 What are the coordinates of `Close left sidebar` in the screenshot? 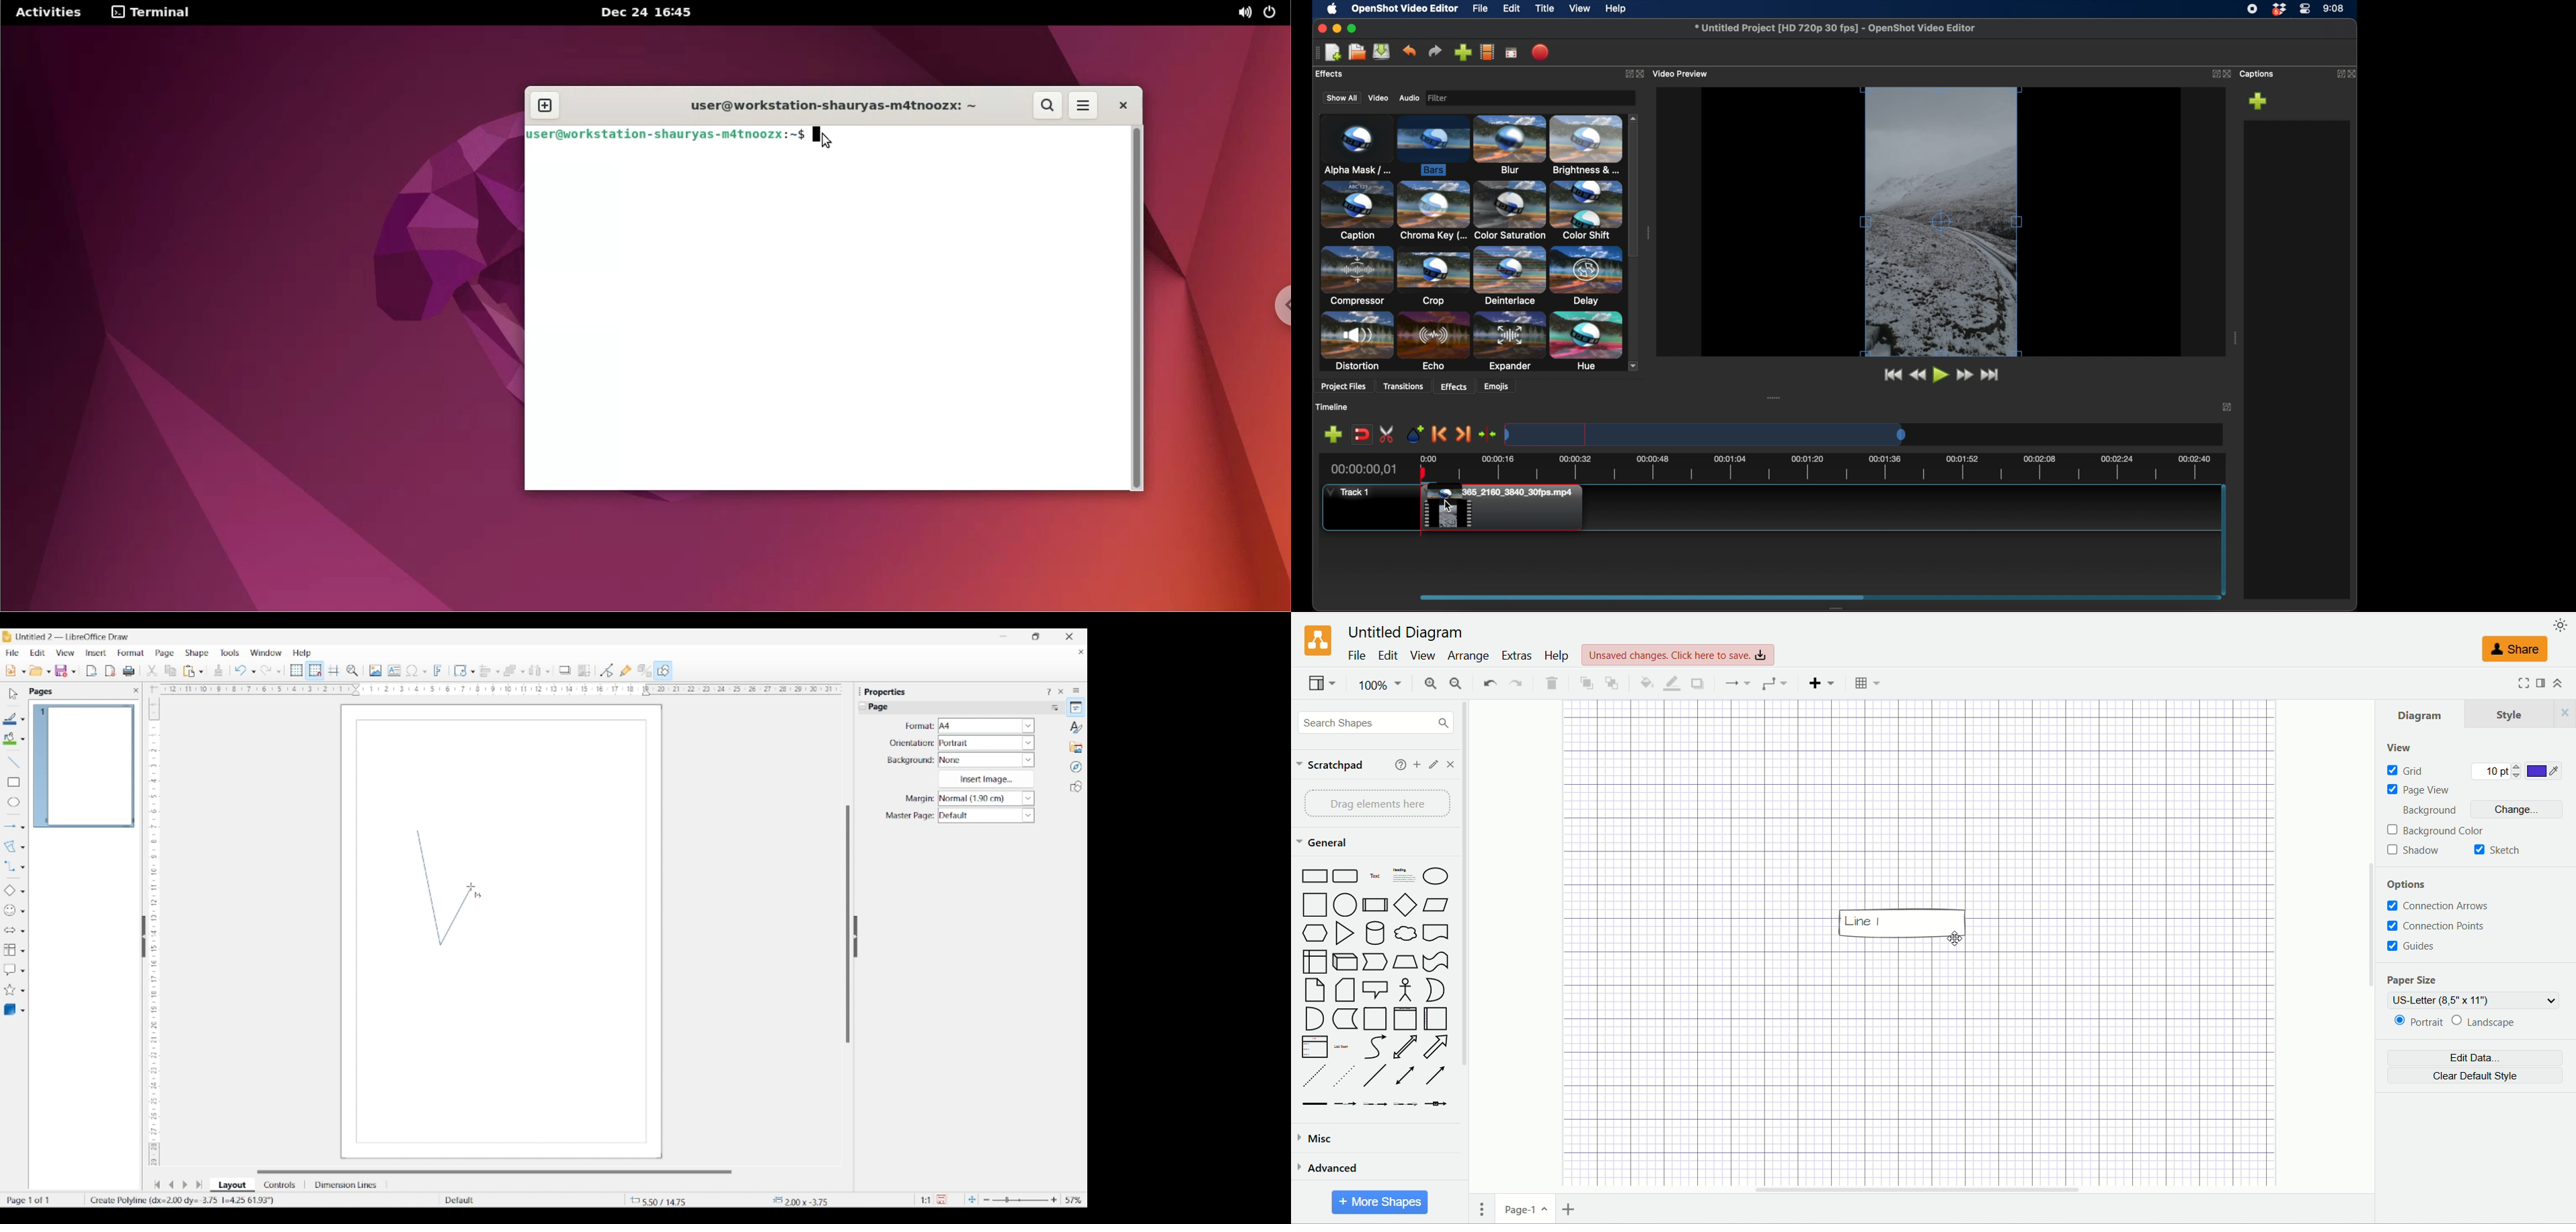 It's located at (136, 690).